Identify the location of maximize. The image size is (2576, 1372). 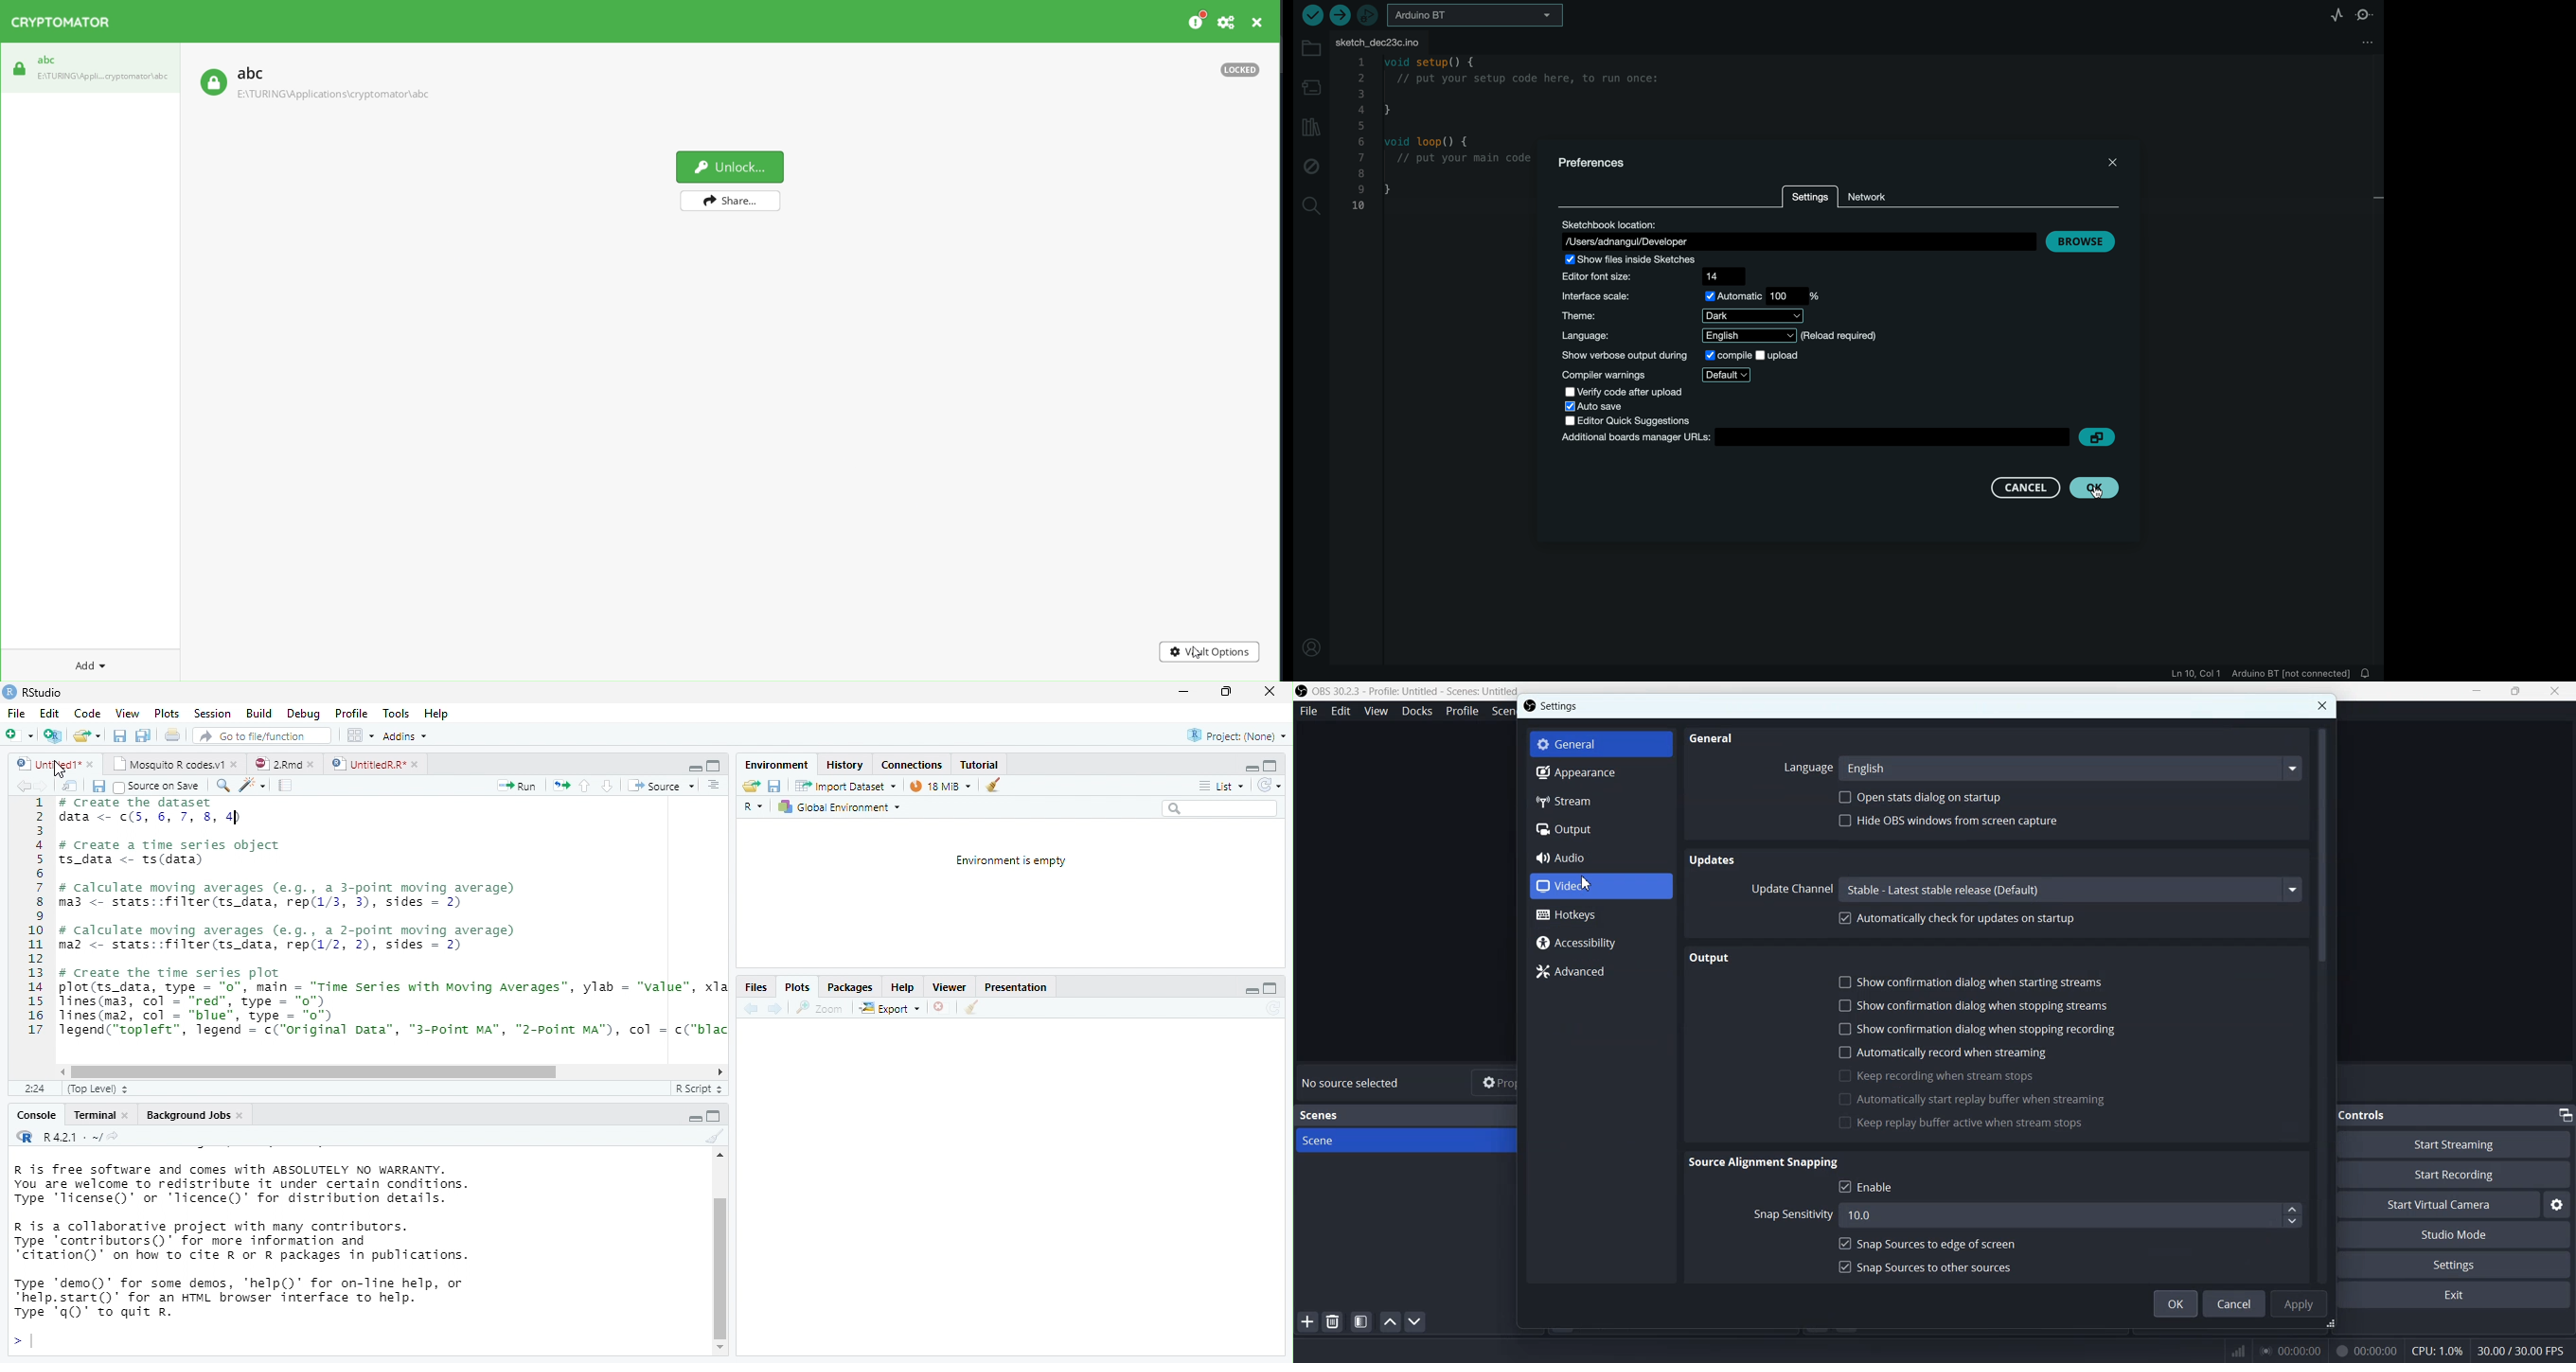
(714, 766).